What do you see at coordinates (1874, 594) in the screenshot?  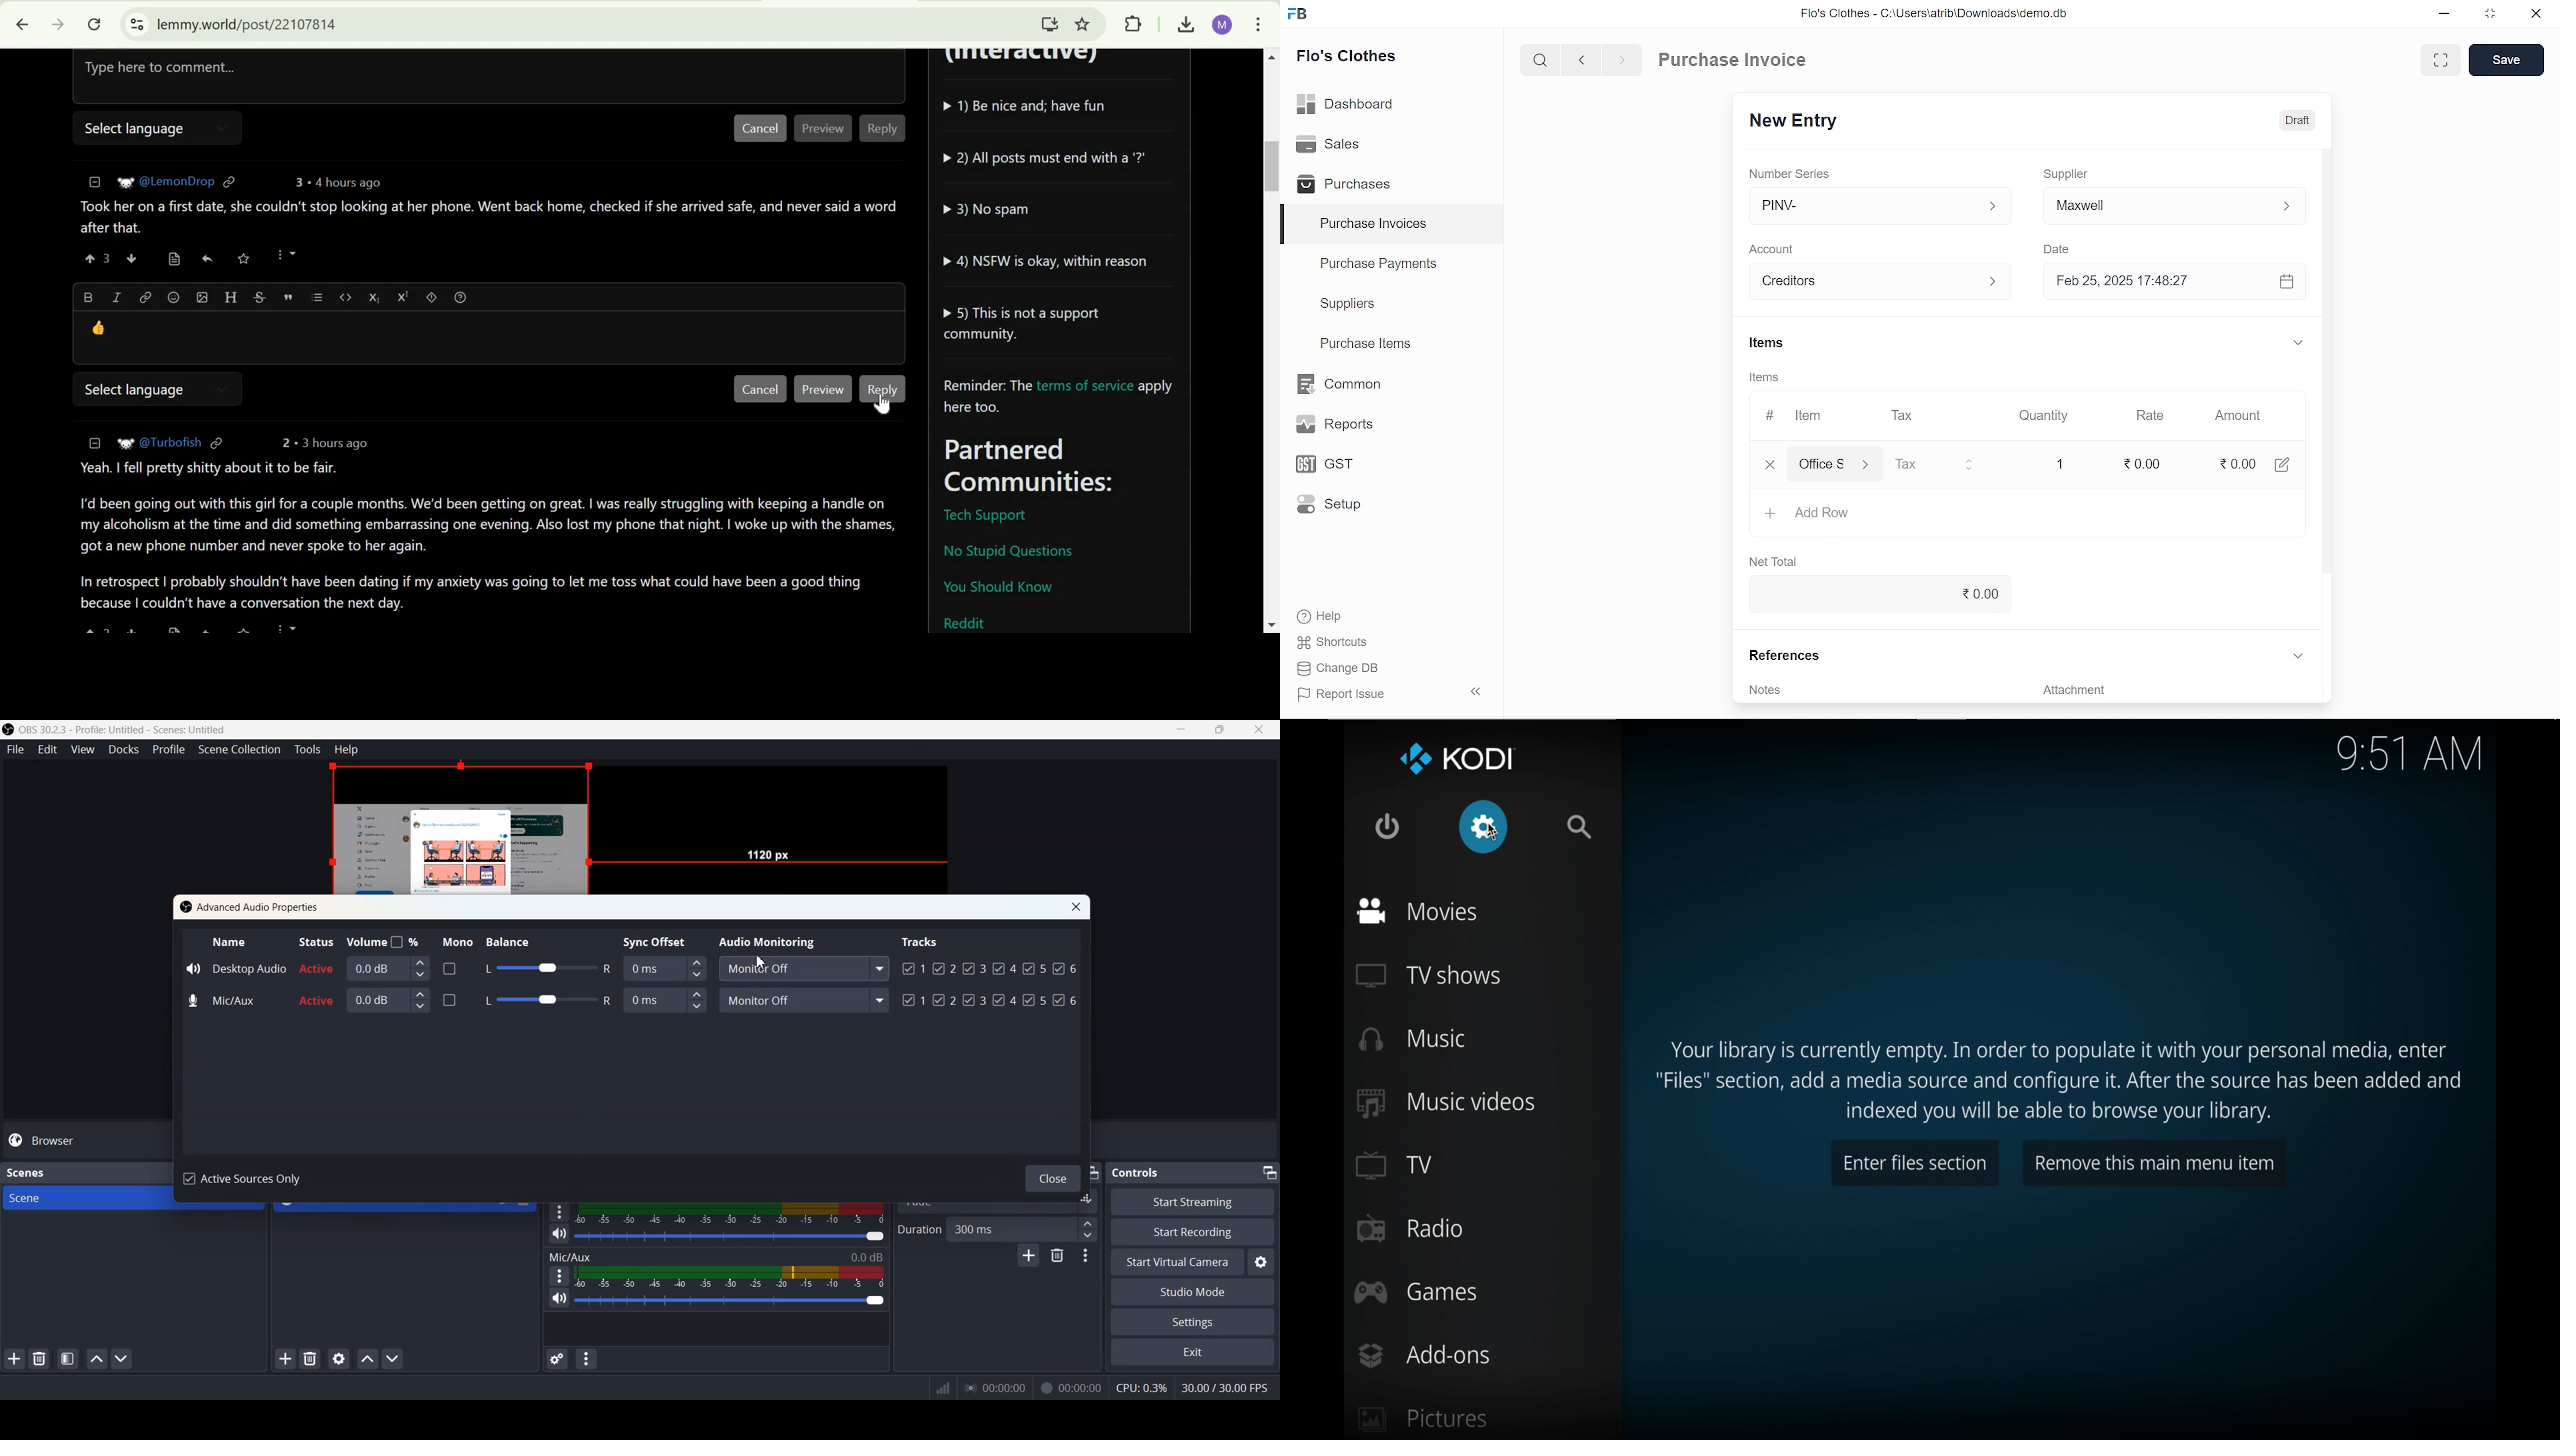 I see `0.00` at bounding box center [1874, 594].